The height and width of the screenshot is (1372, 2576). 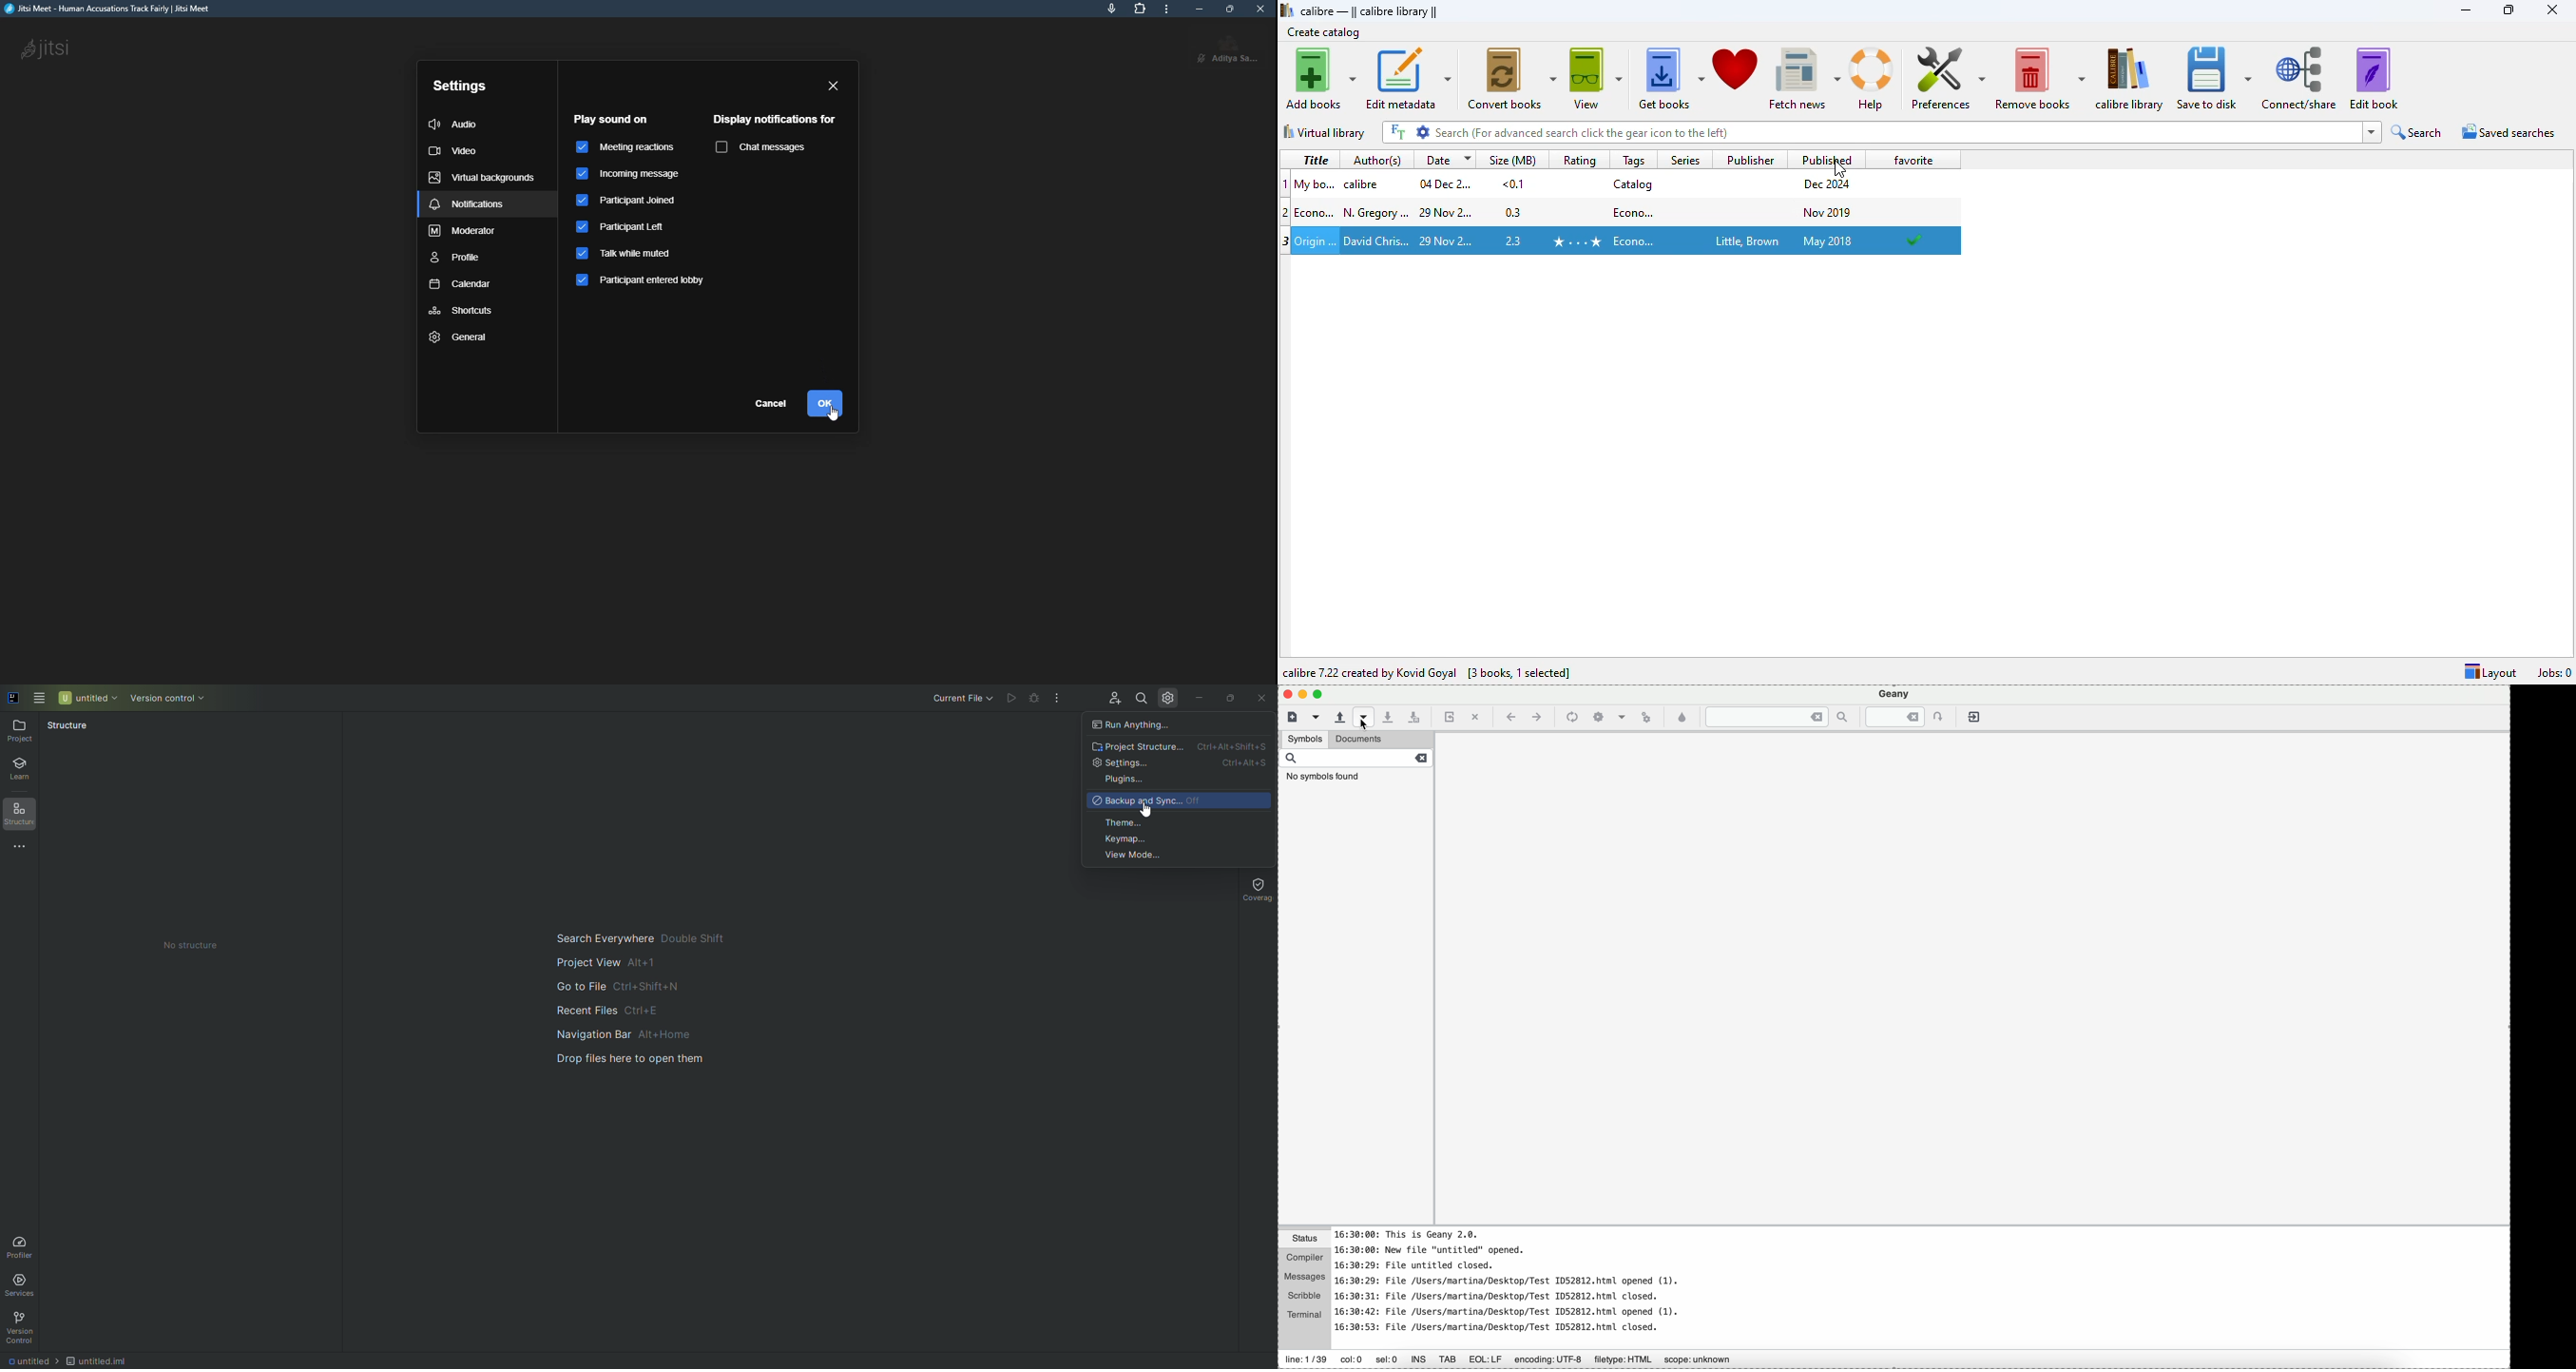 What do you see at coordinates (1913, 241) in the screenshot?
I see `added to favorites` at bounding box center [1913, 241].